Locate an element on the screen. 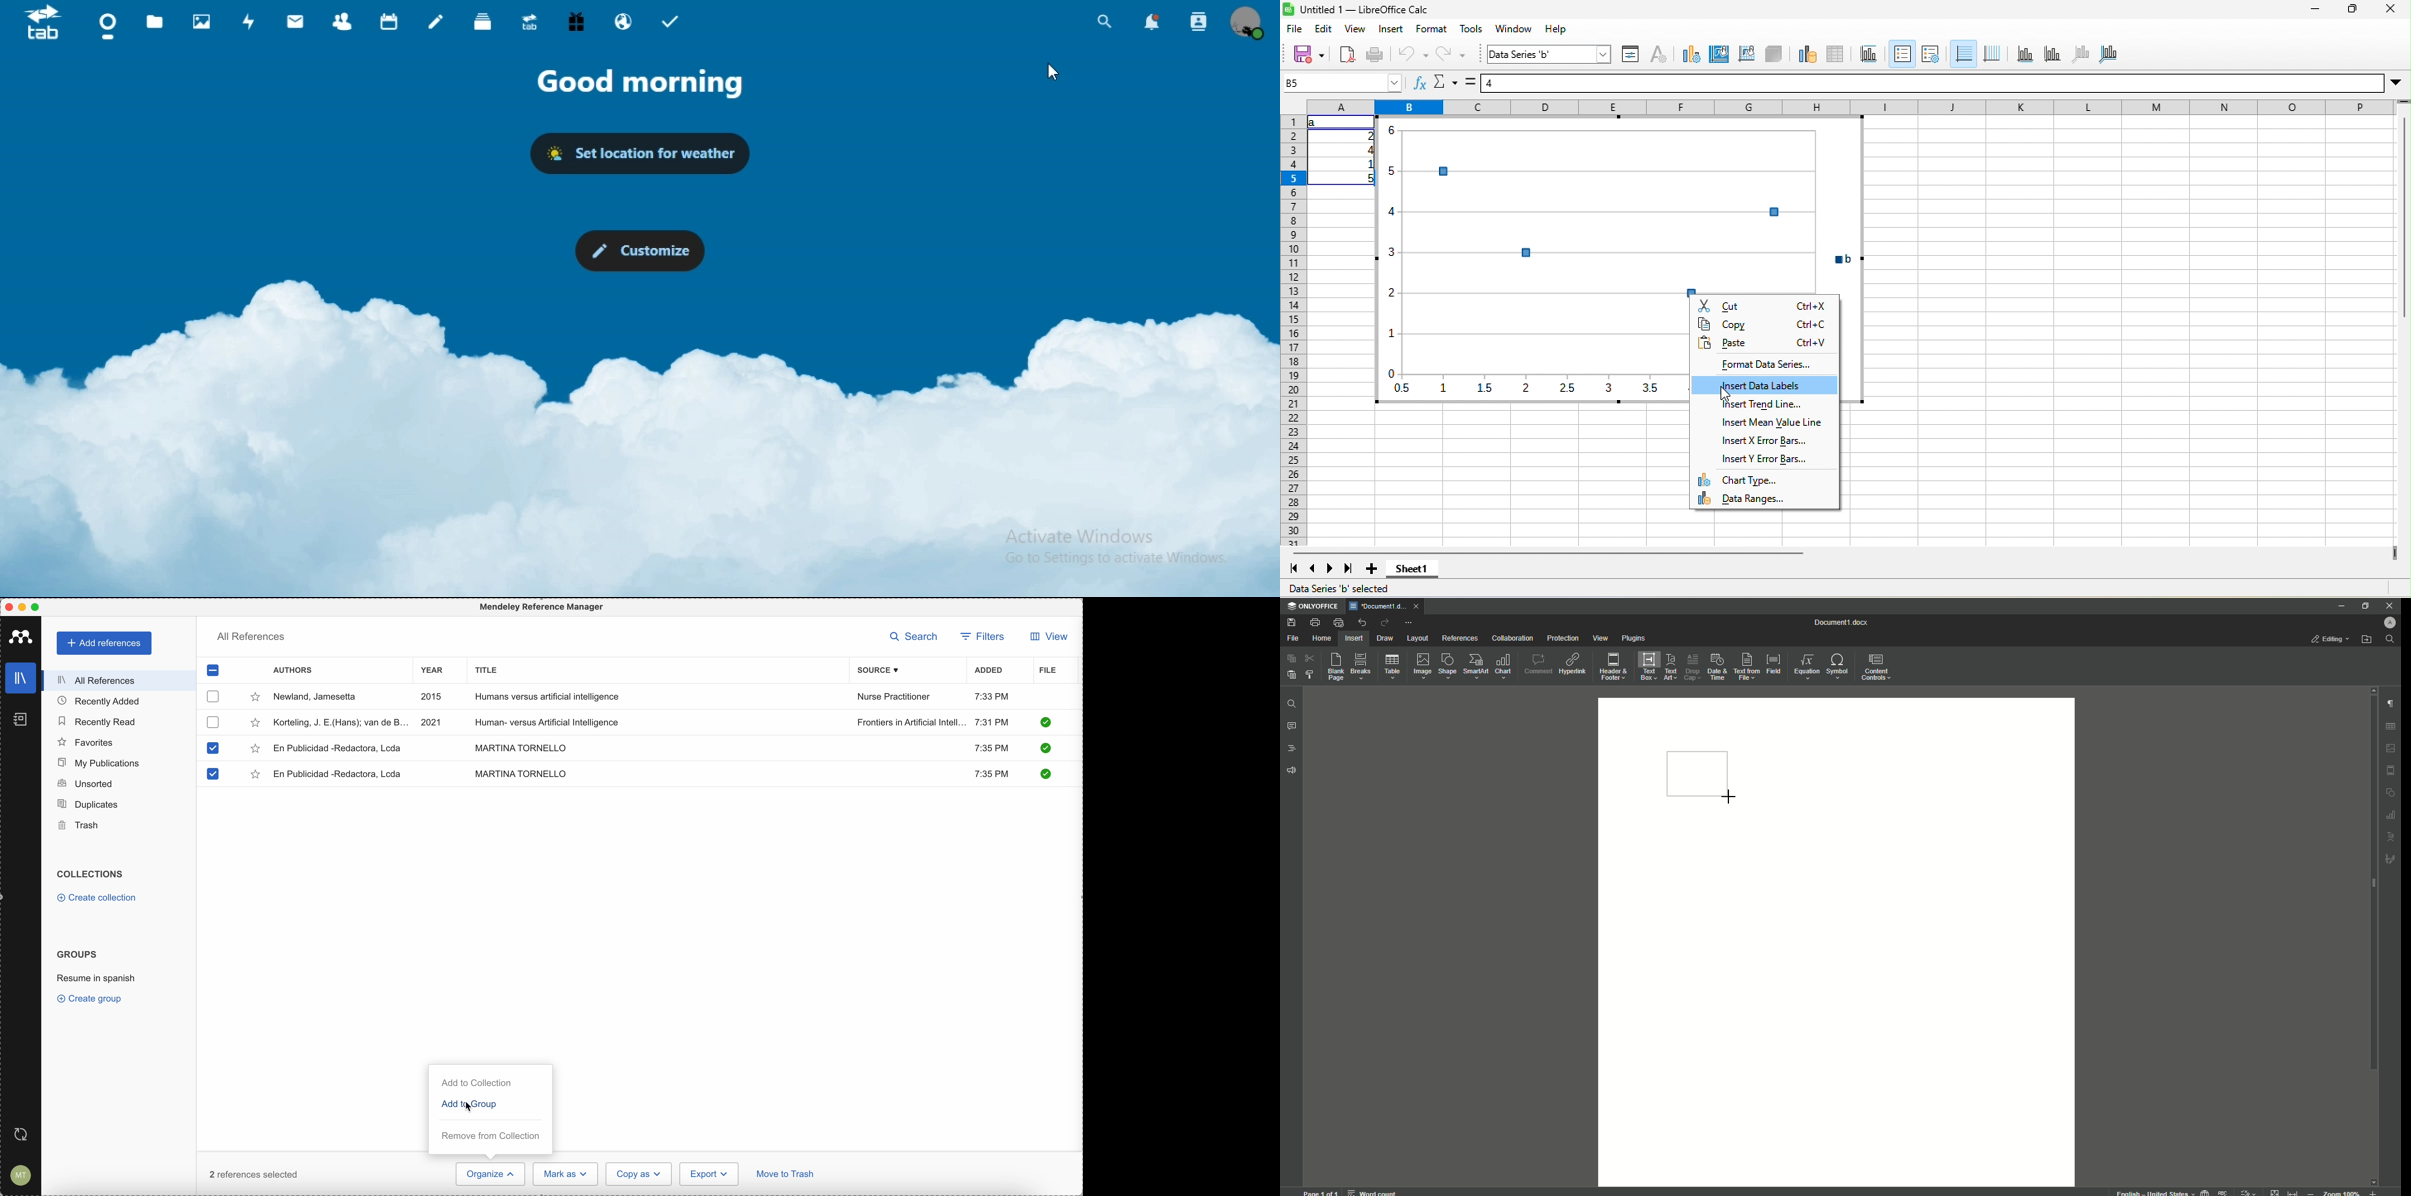  Insert is located at coordinates (1352, 638).